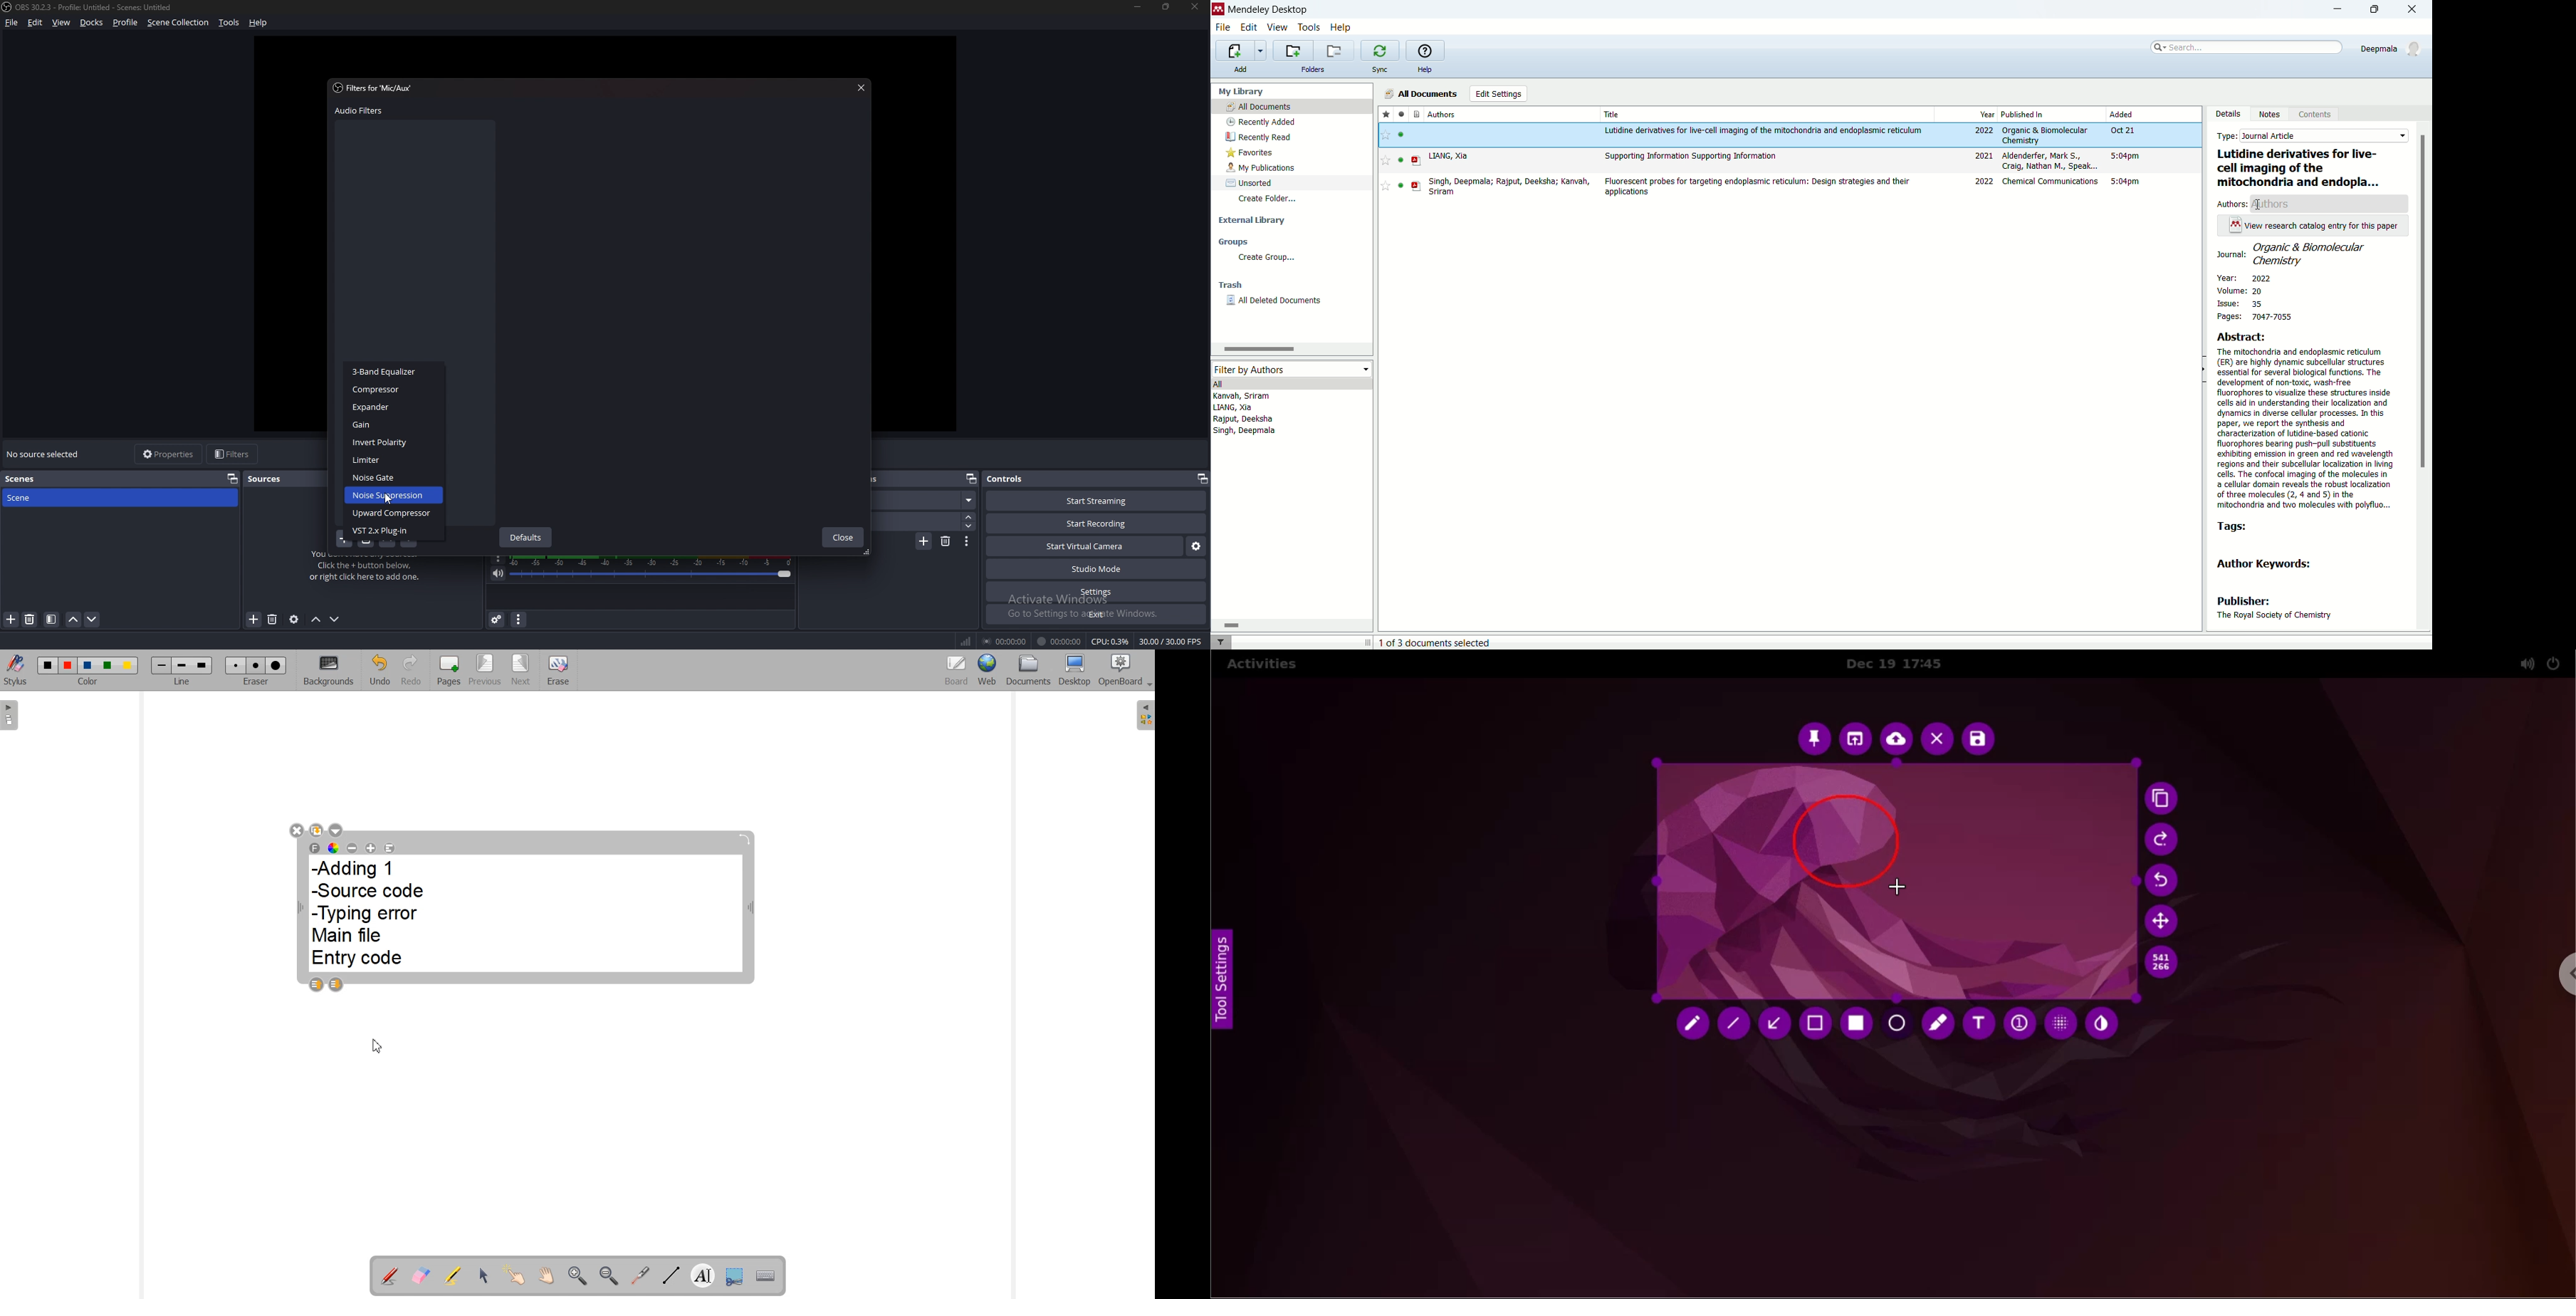  I want to click on published in, so click(2036, 115).